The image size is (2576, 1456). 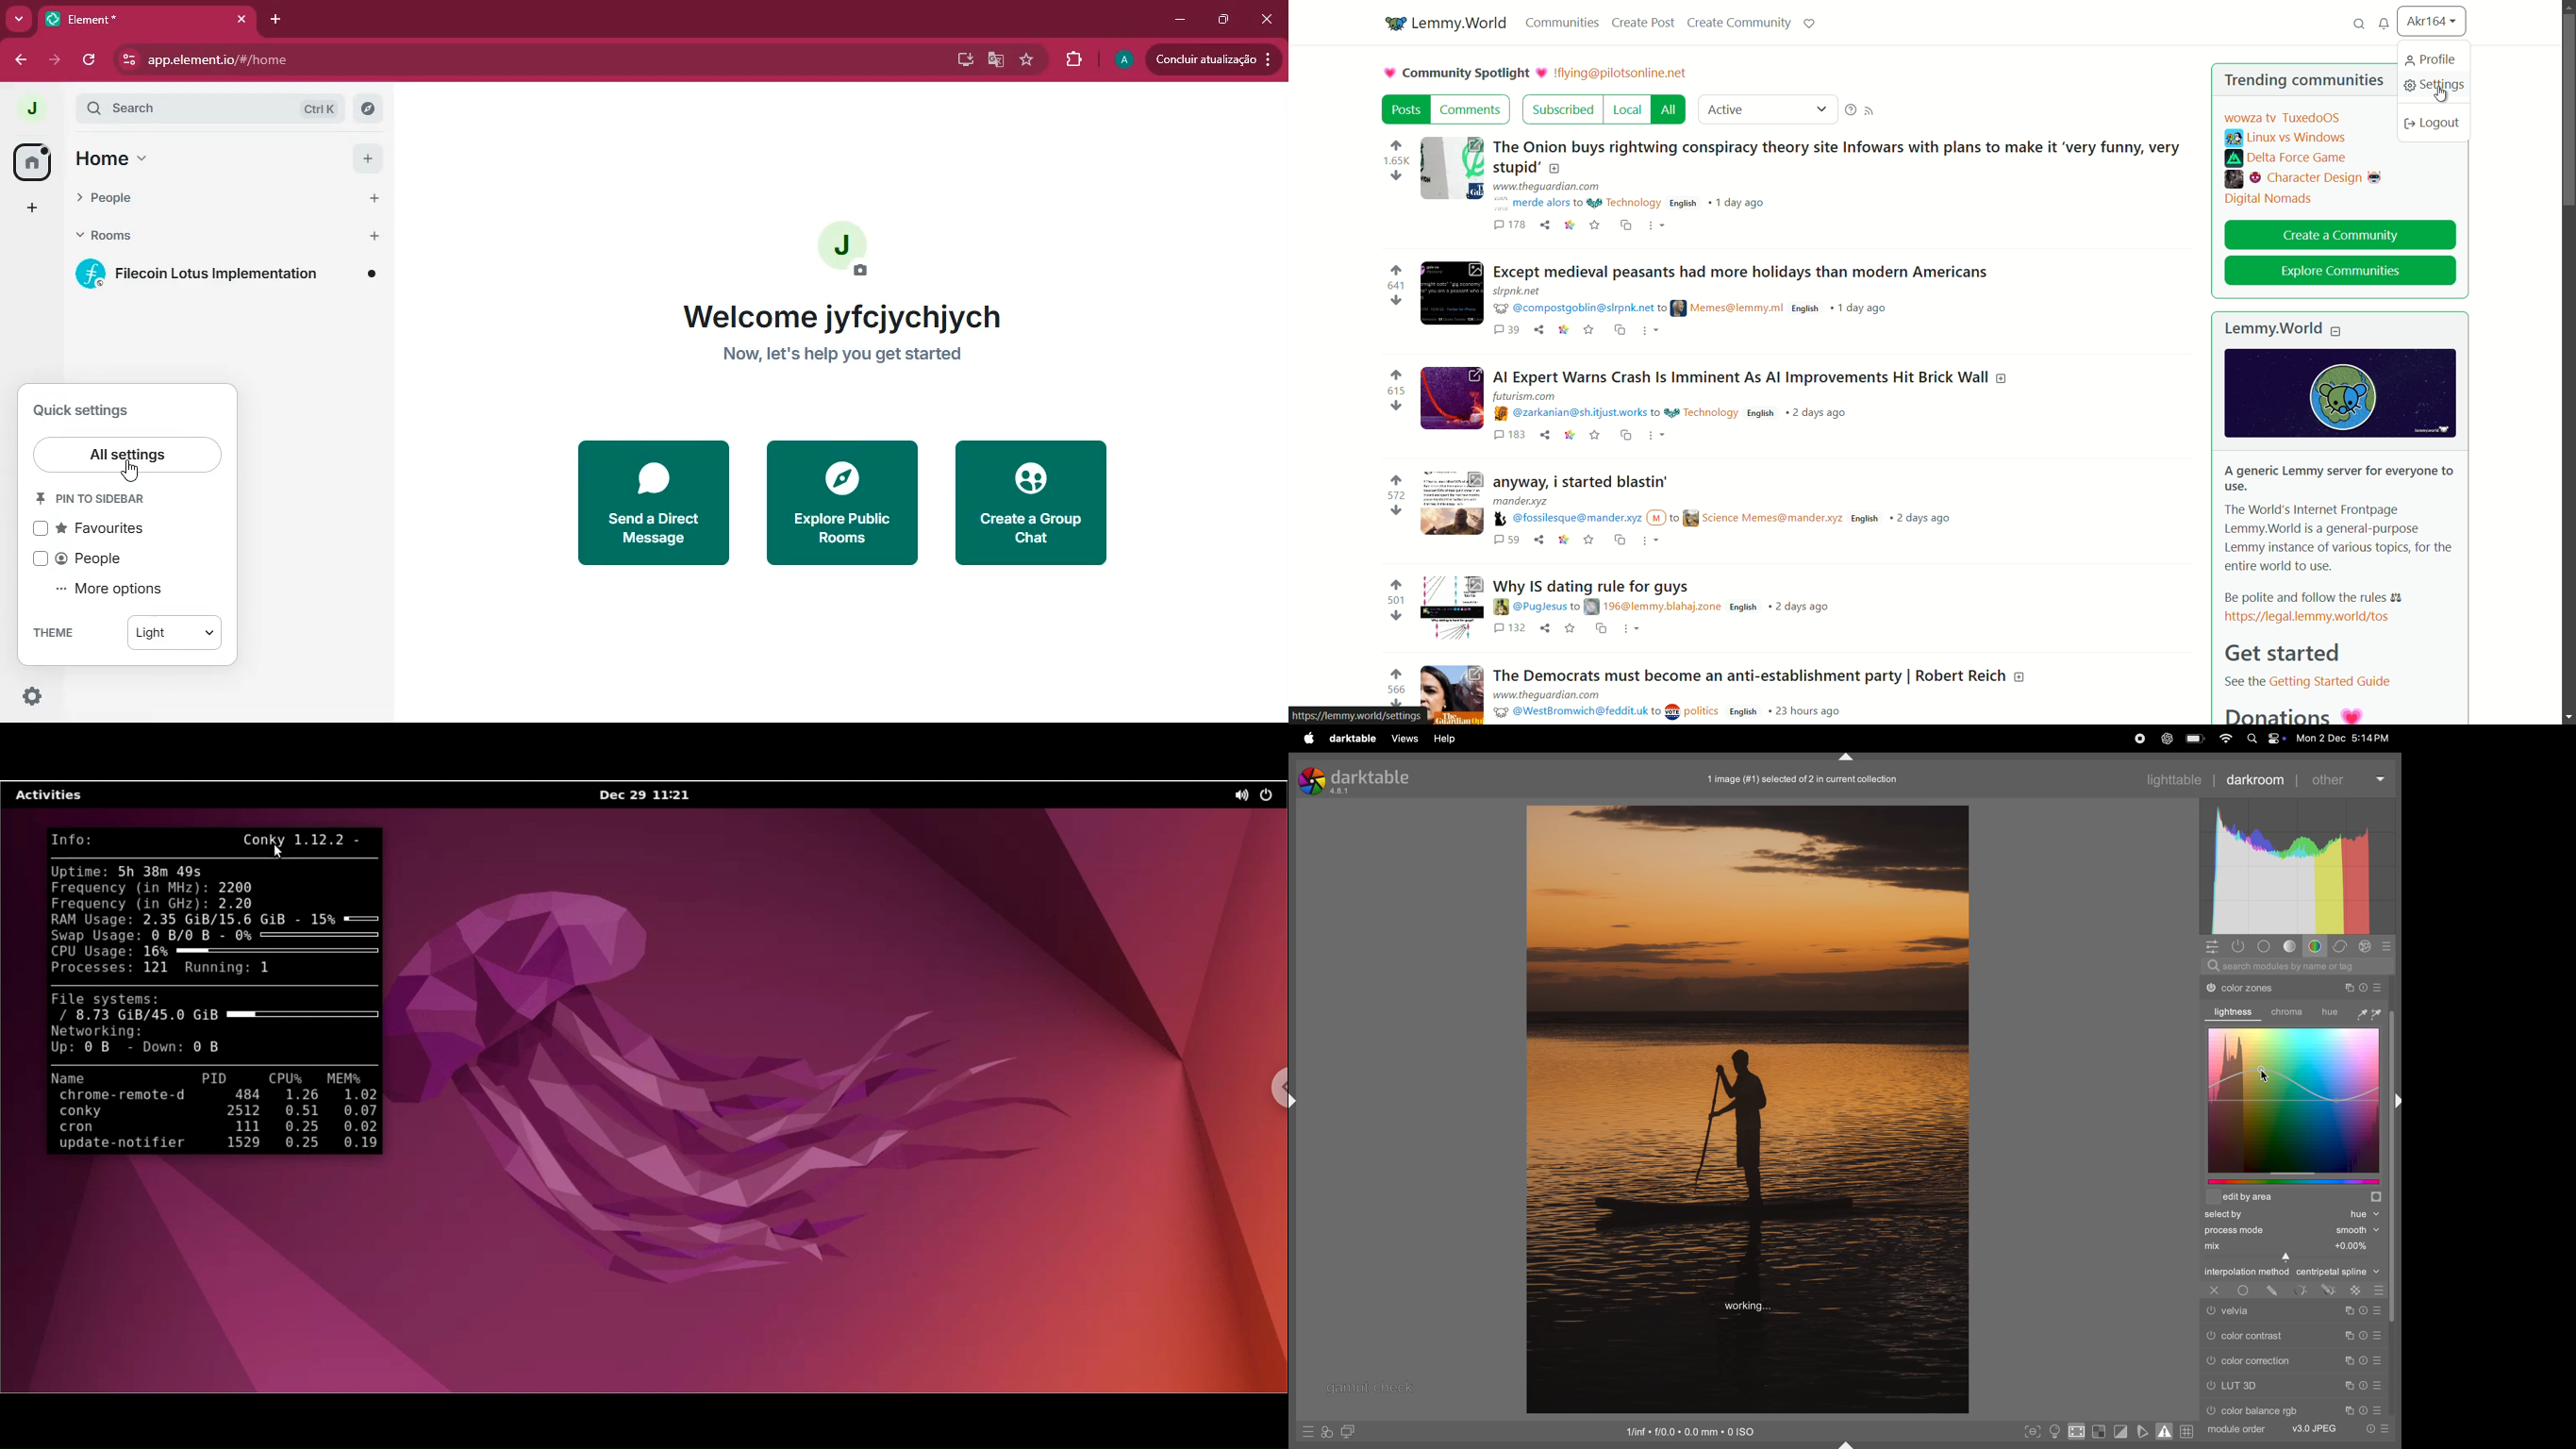 What do you see at coordinates (2396, 1197) in the screenshot?
I see `` at bounding box center [2396, 1197].